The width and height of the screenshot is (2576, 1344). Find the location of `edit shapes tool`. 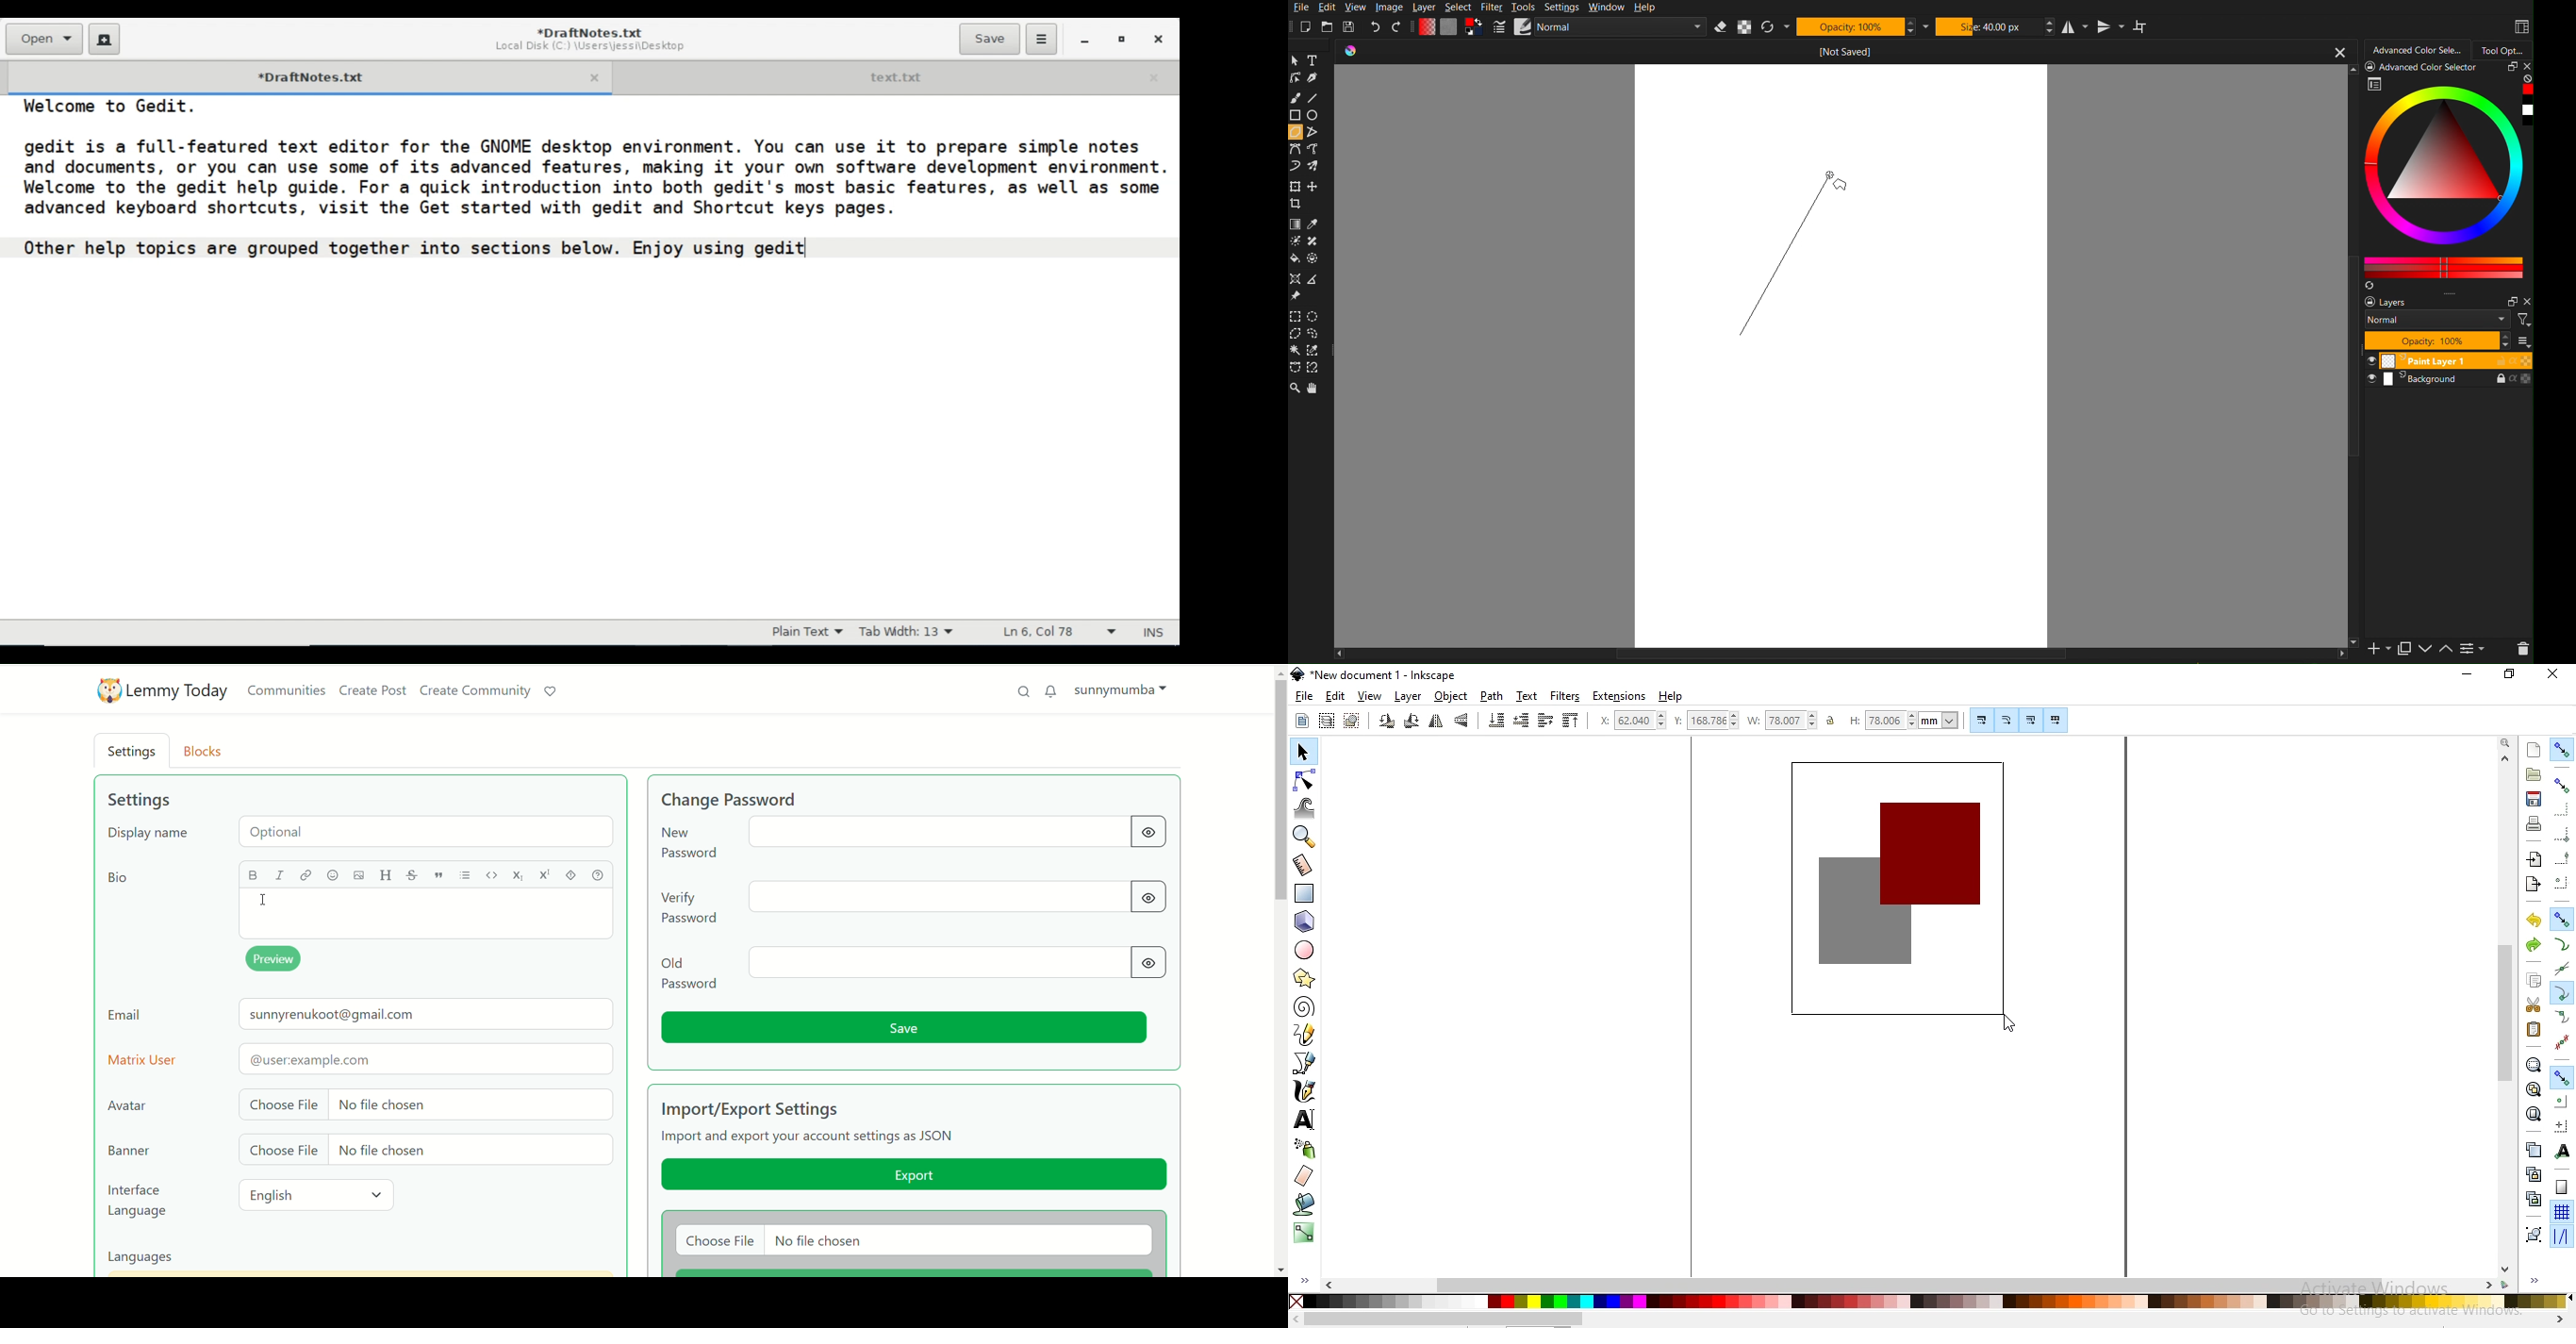

edit shapes tool is located at coordinates (1296, 78).